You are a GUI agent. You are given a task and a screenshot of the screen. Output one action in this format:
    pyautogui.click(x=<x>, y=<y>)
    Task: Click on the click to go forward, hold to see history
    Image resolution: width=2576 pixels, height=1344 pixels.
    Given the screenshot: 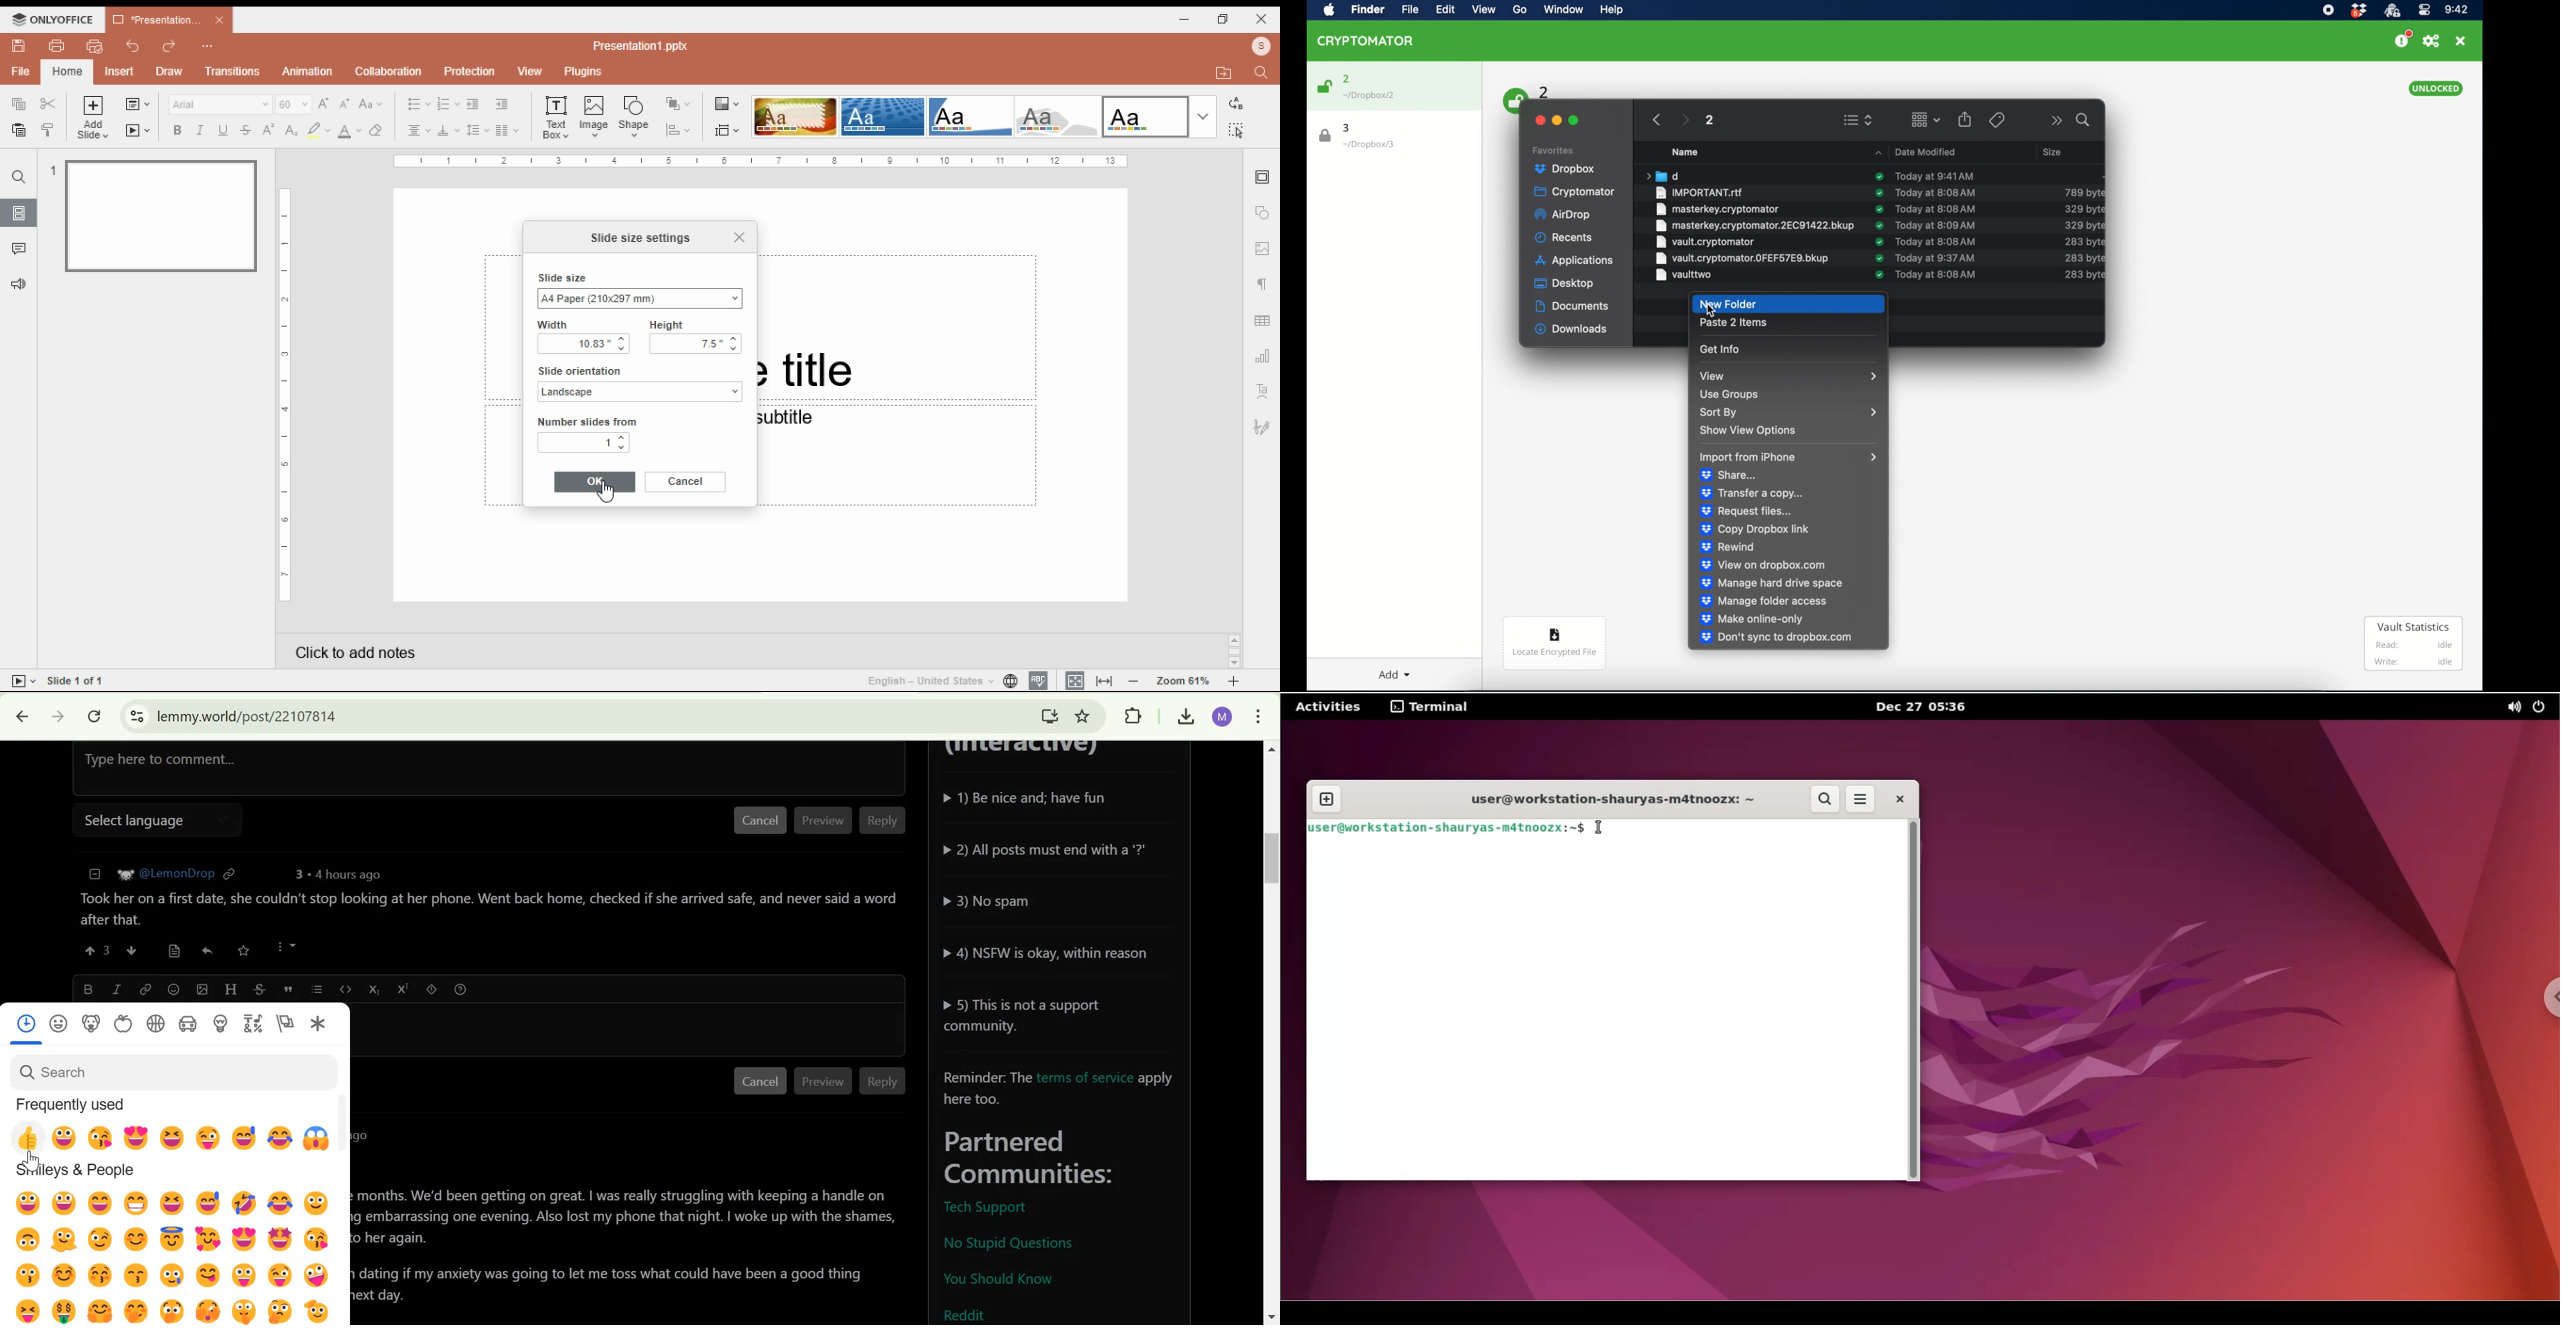 What is the action you would take?
    pyautogui.click(x=55, y=717)
    